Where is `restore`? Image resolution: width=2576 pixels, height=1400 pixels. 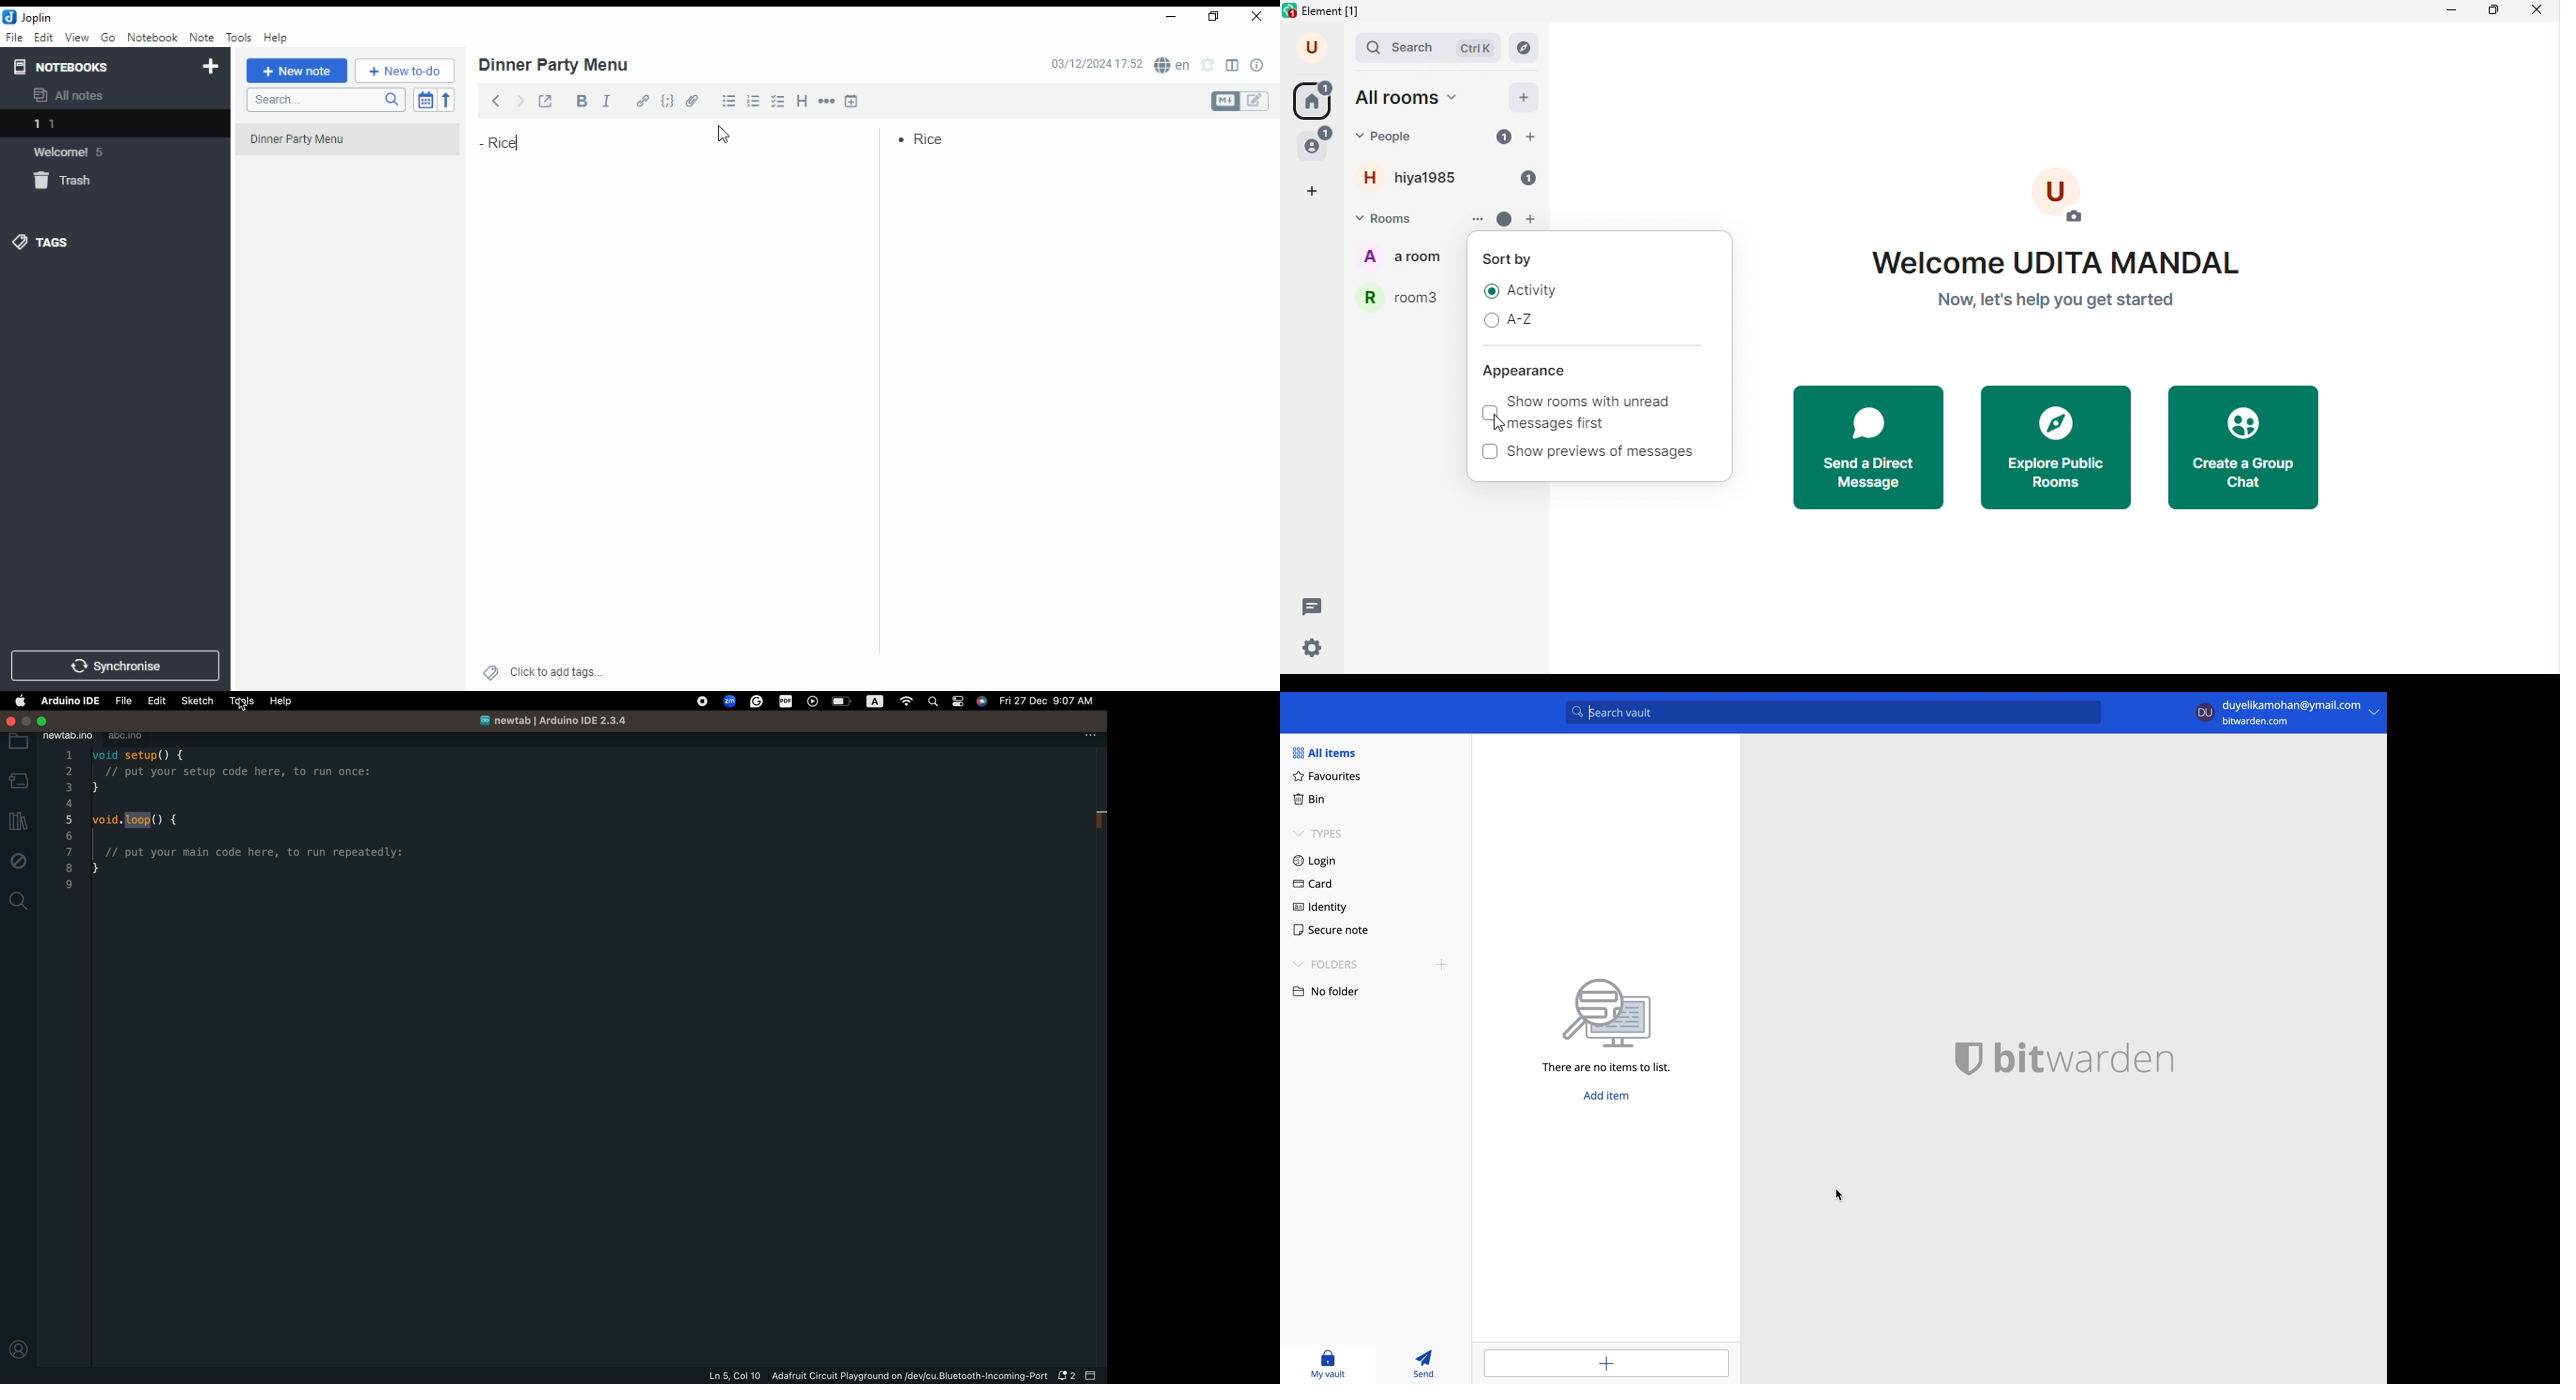 restore is located at coordinates (1215, 18).